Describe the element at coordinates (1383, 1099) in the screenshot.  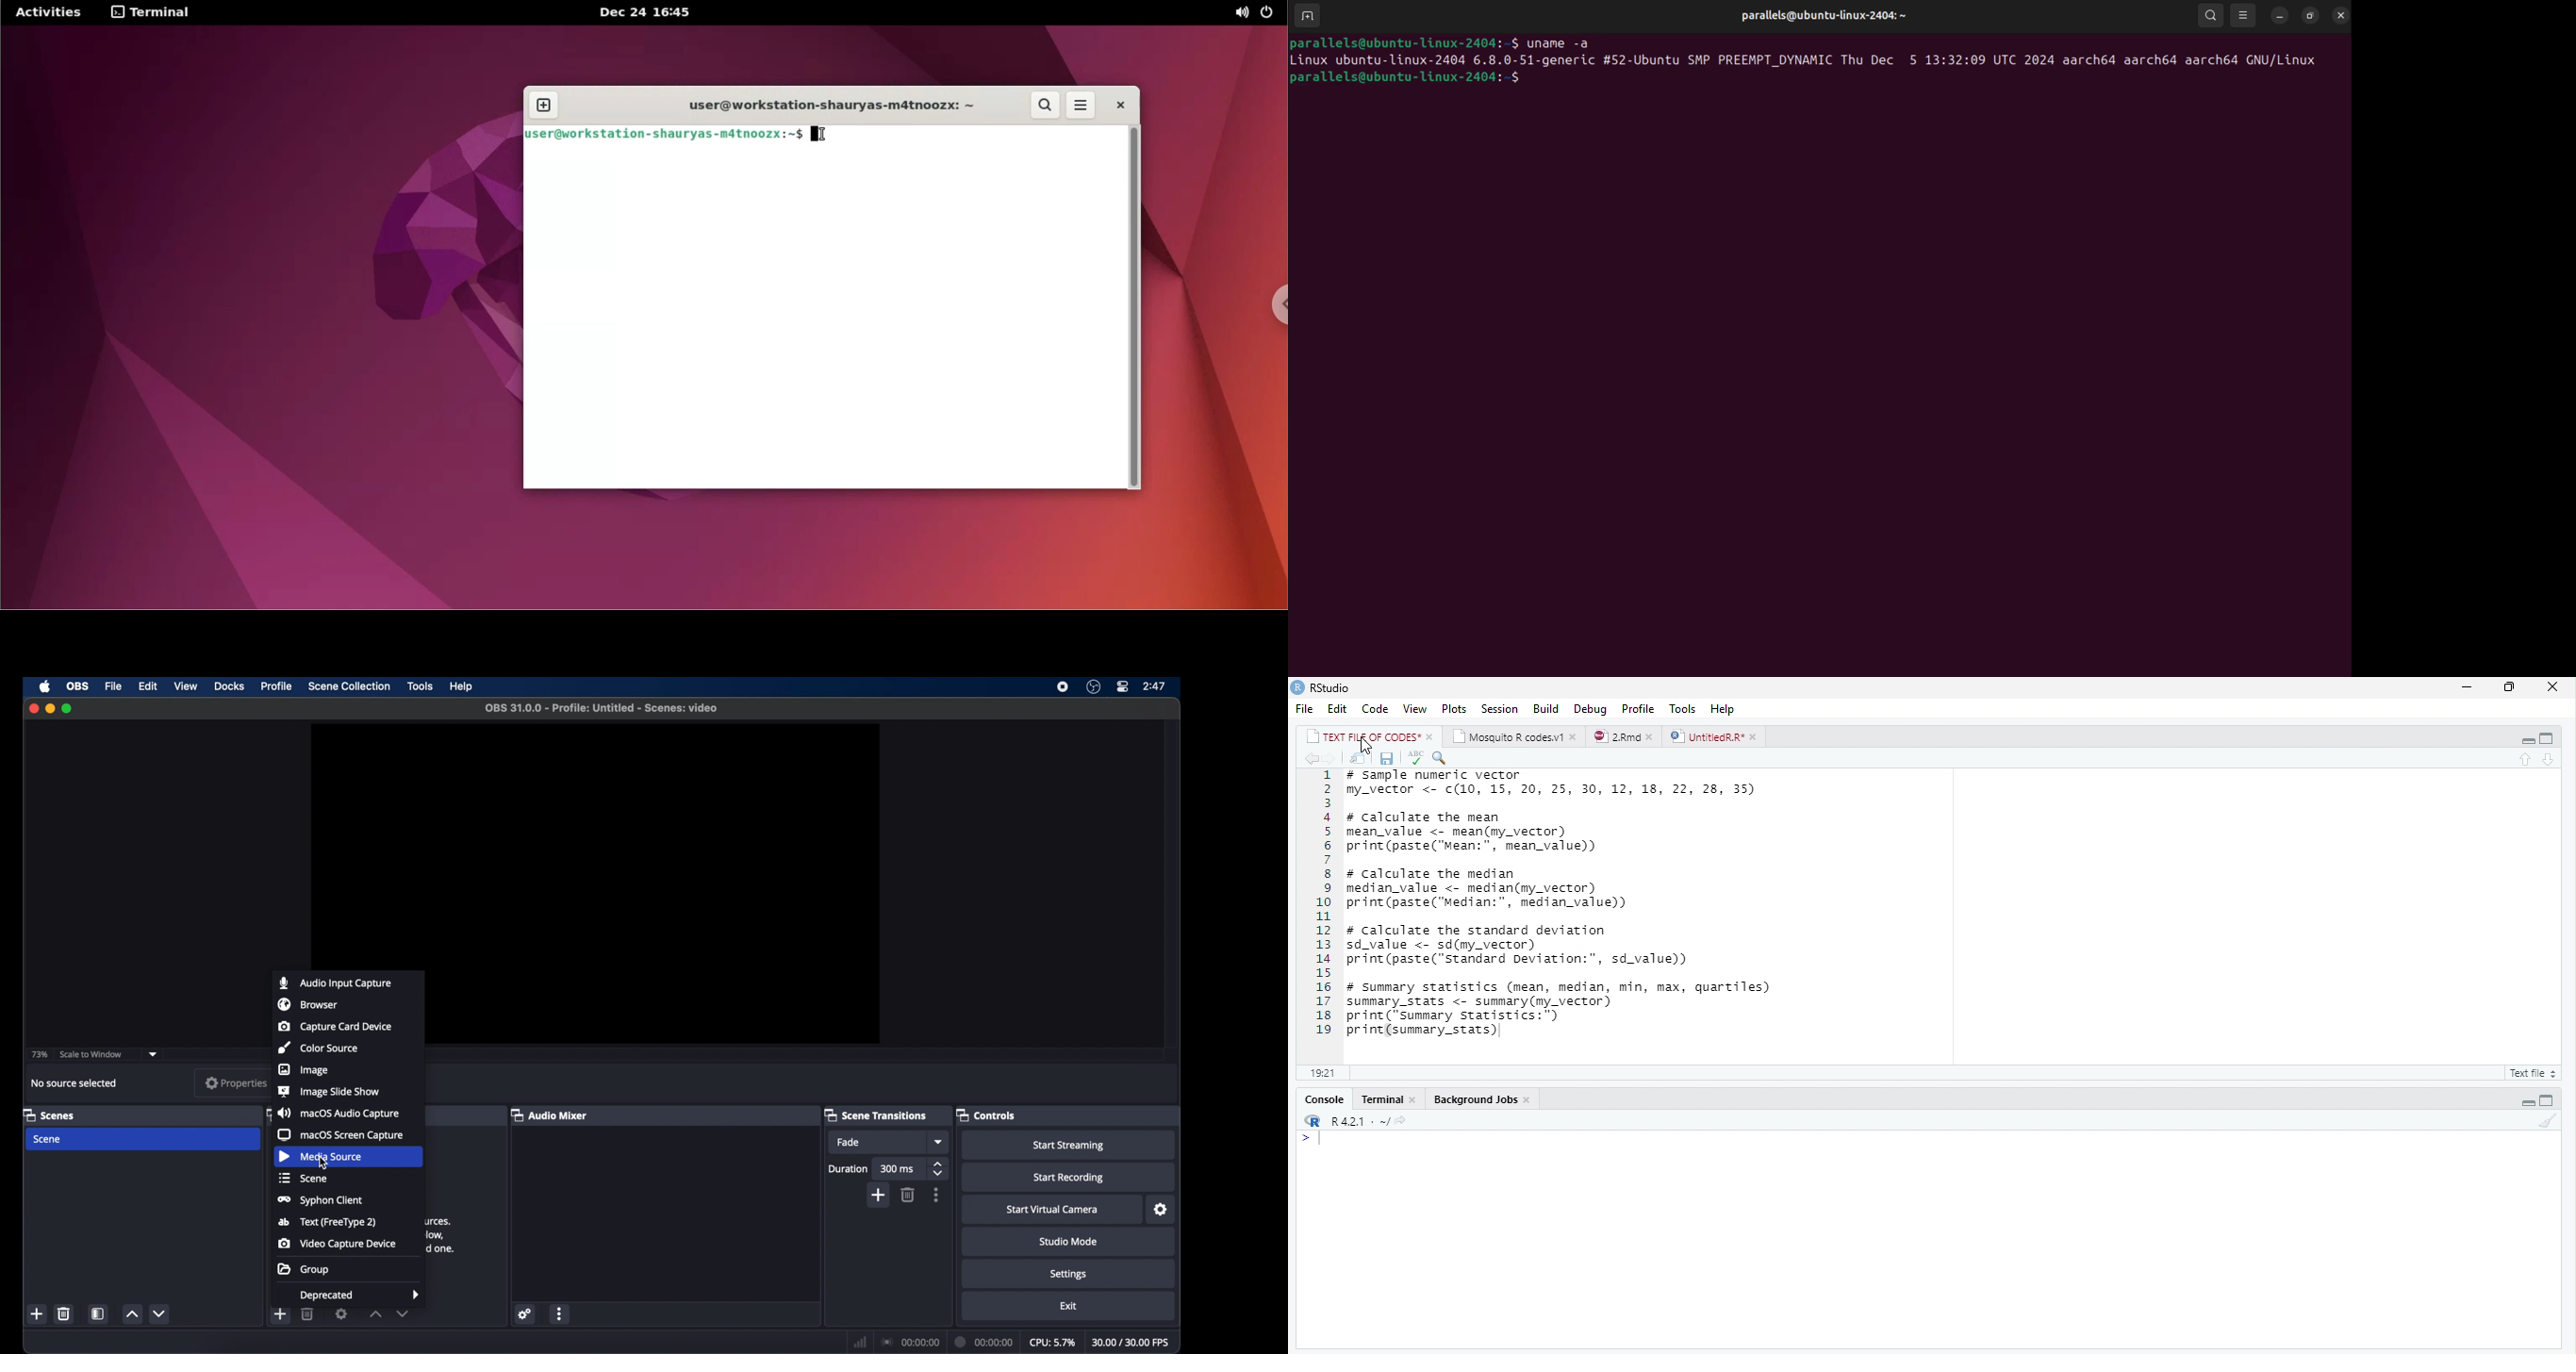
I see `Terminal` at that location.